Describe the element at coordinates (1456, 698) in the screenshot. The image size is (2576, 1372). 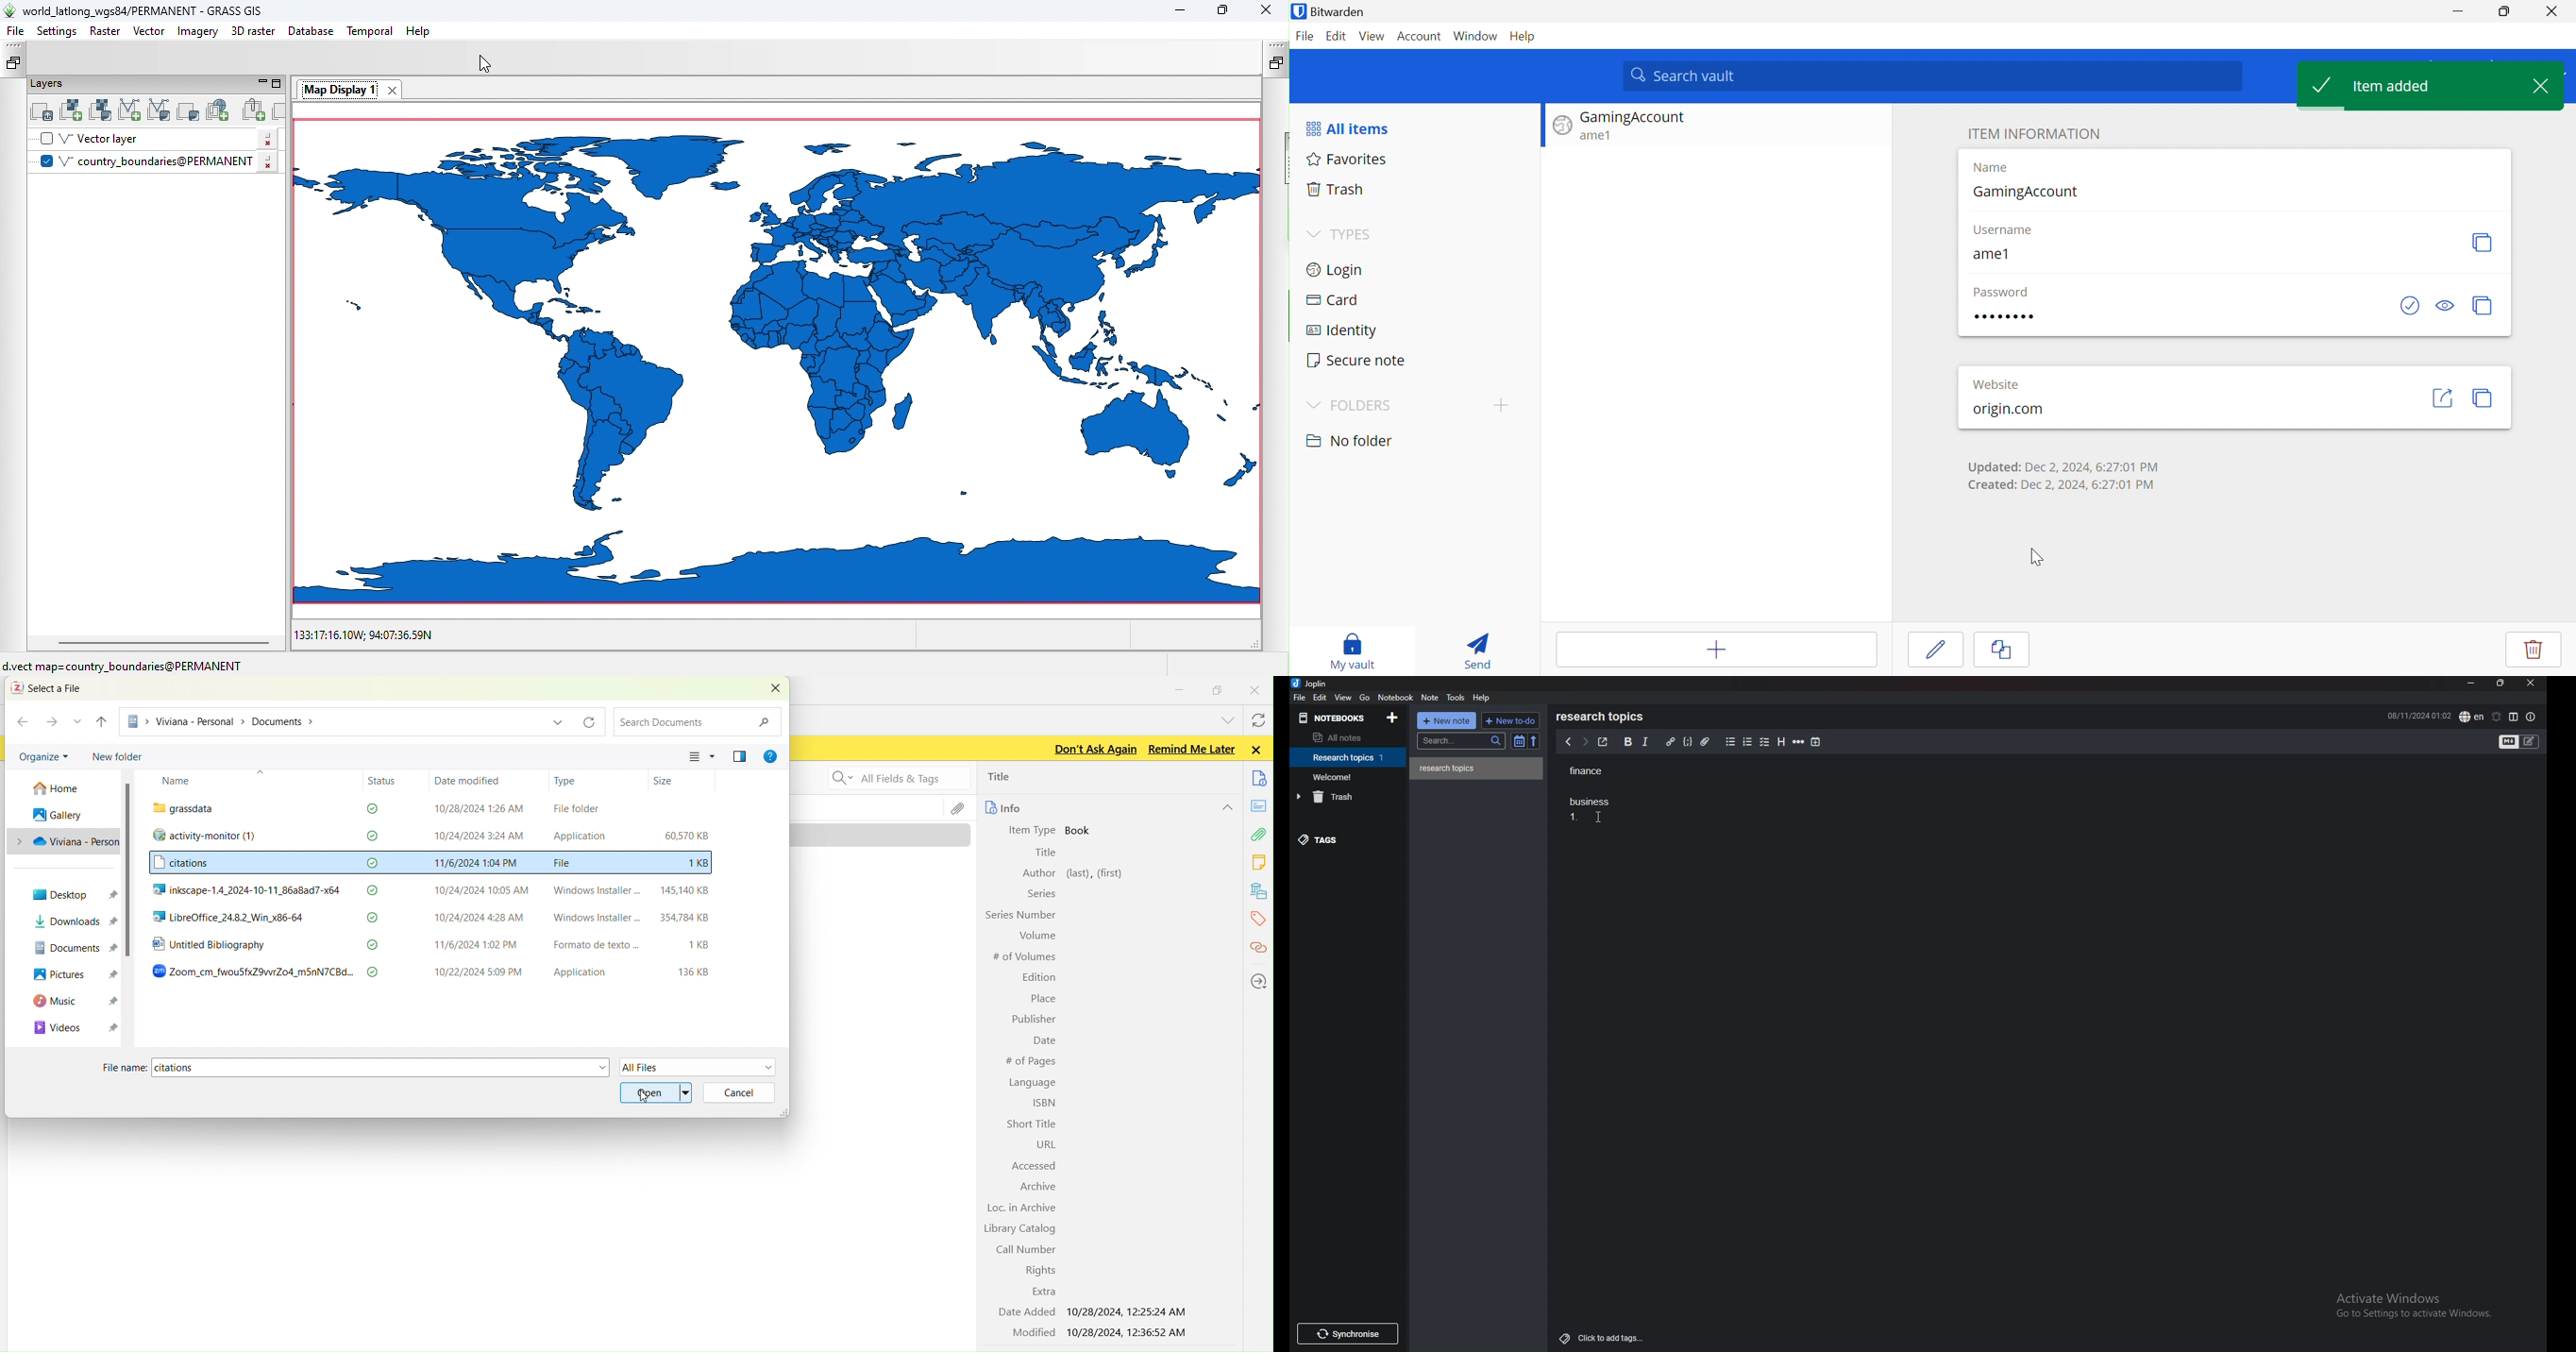
I see `tools` at that location.